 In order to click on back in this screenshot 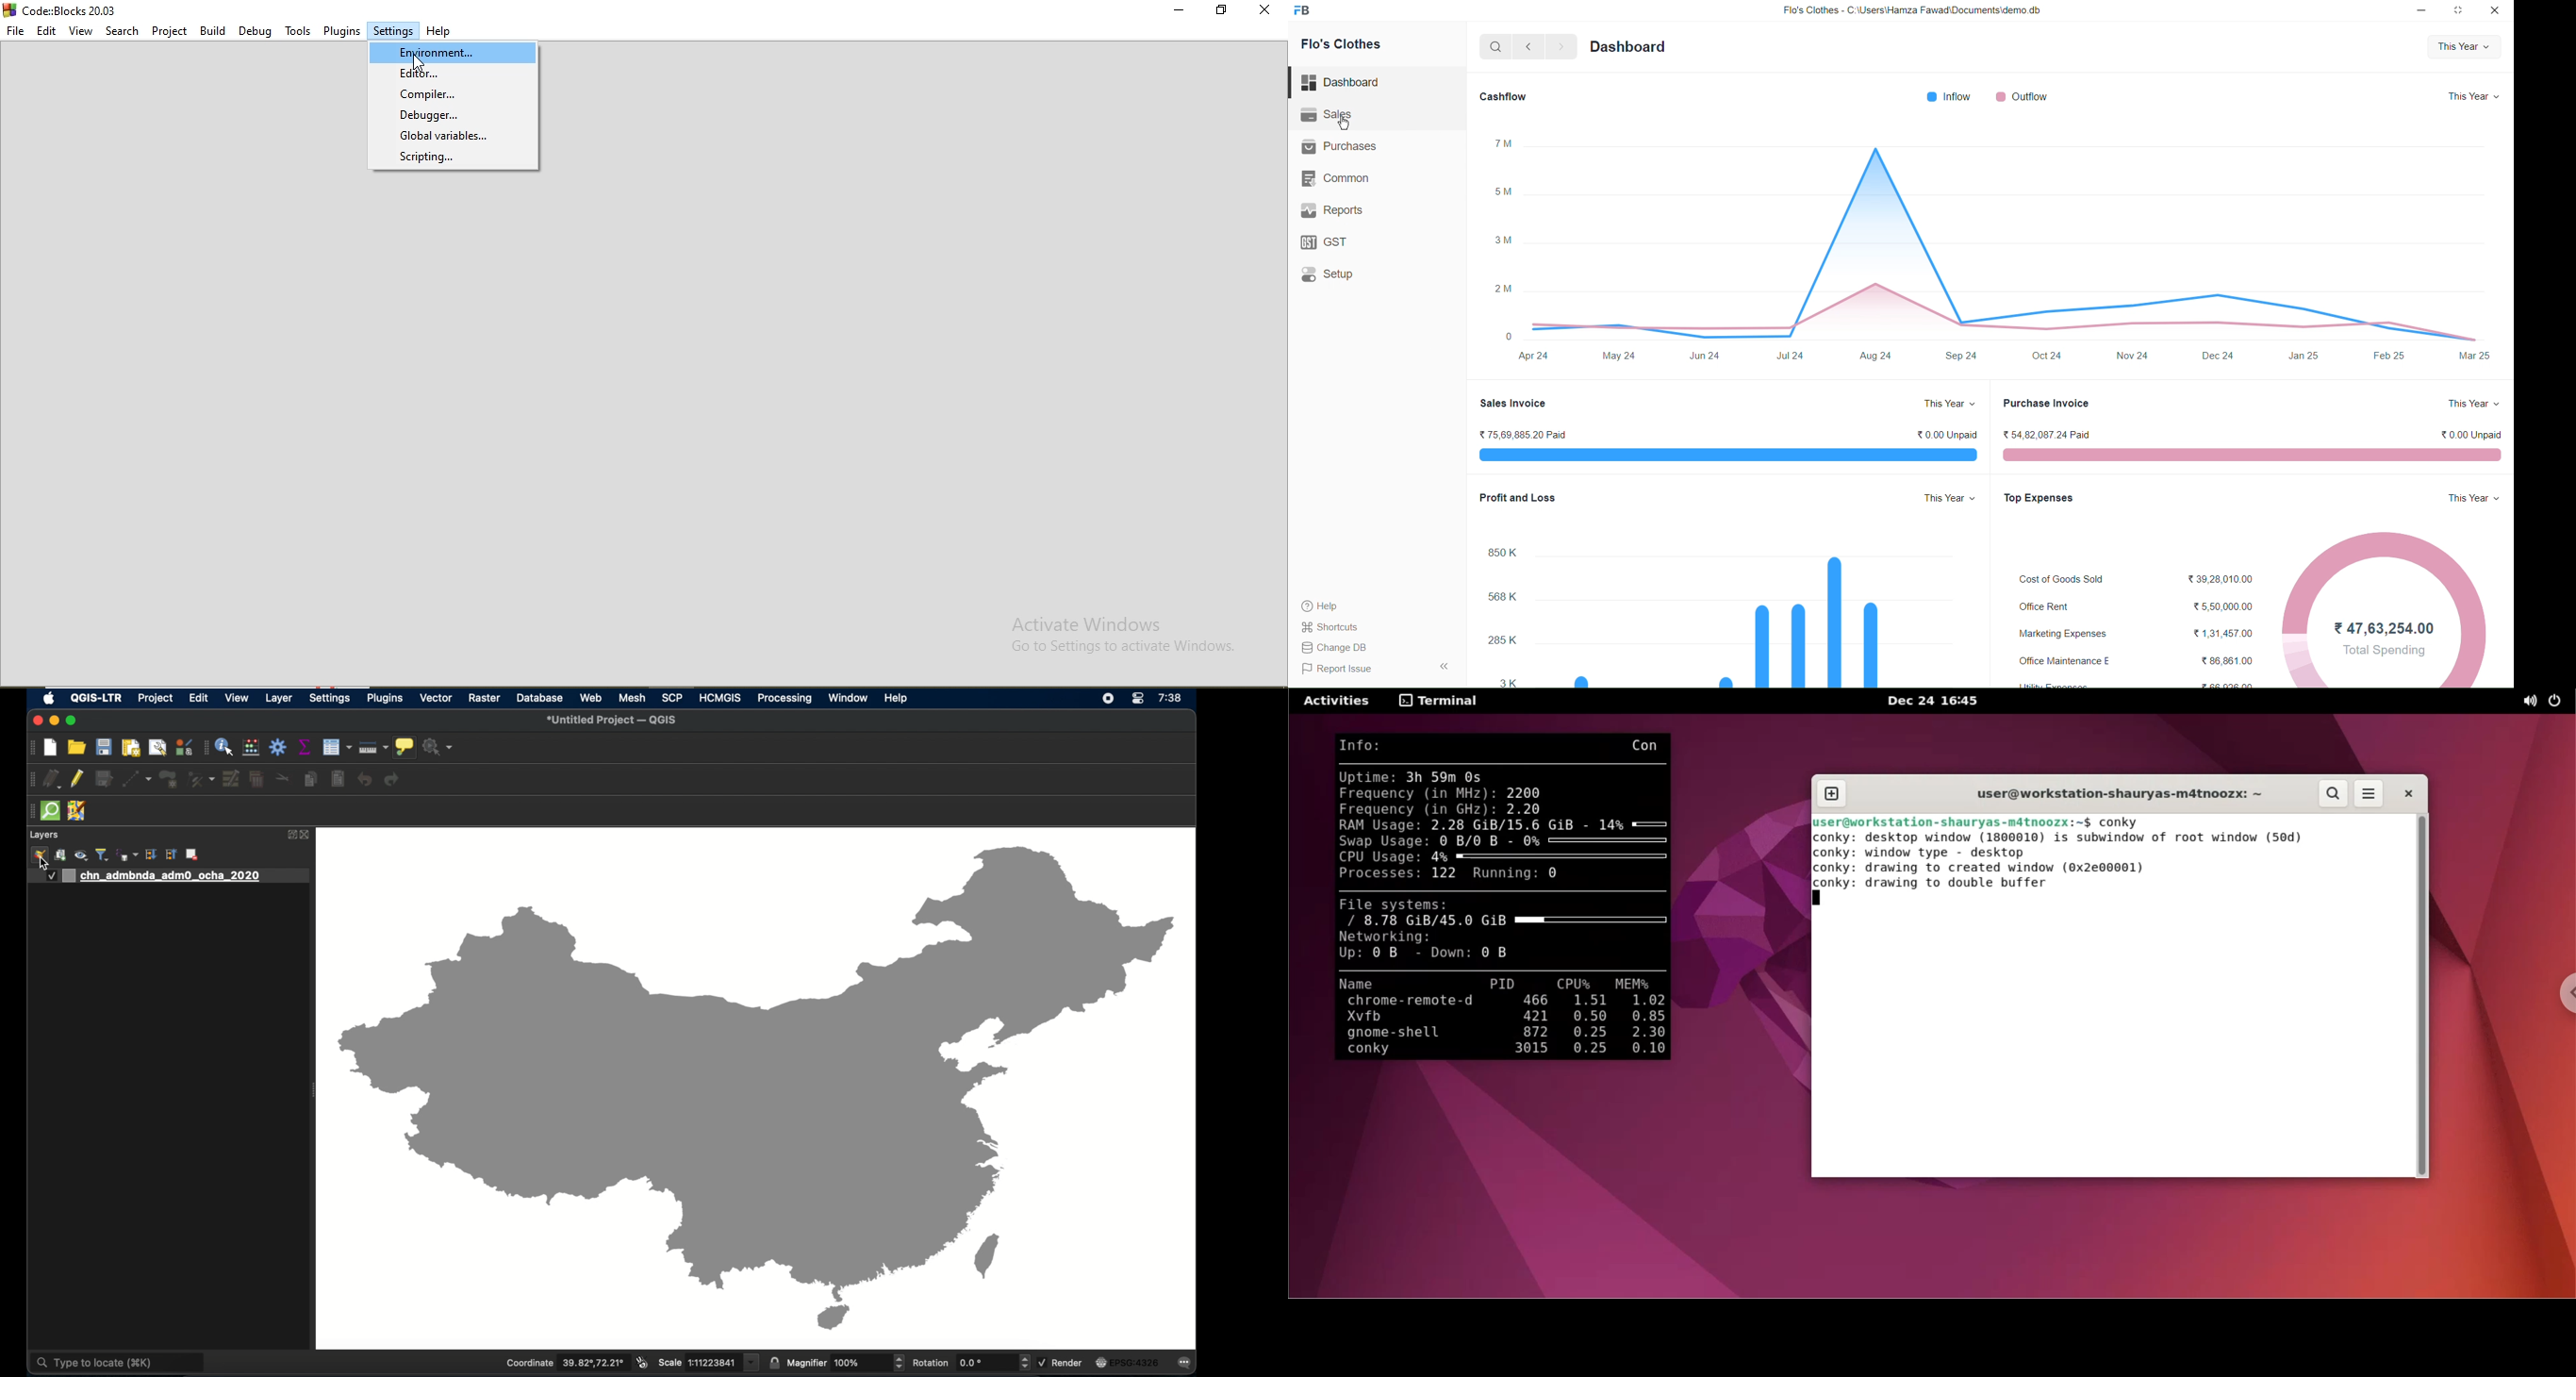, I will do `click(1532, 47)`.